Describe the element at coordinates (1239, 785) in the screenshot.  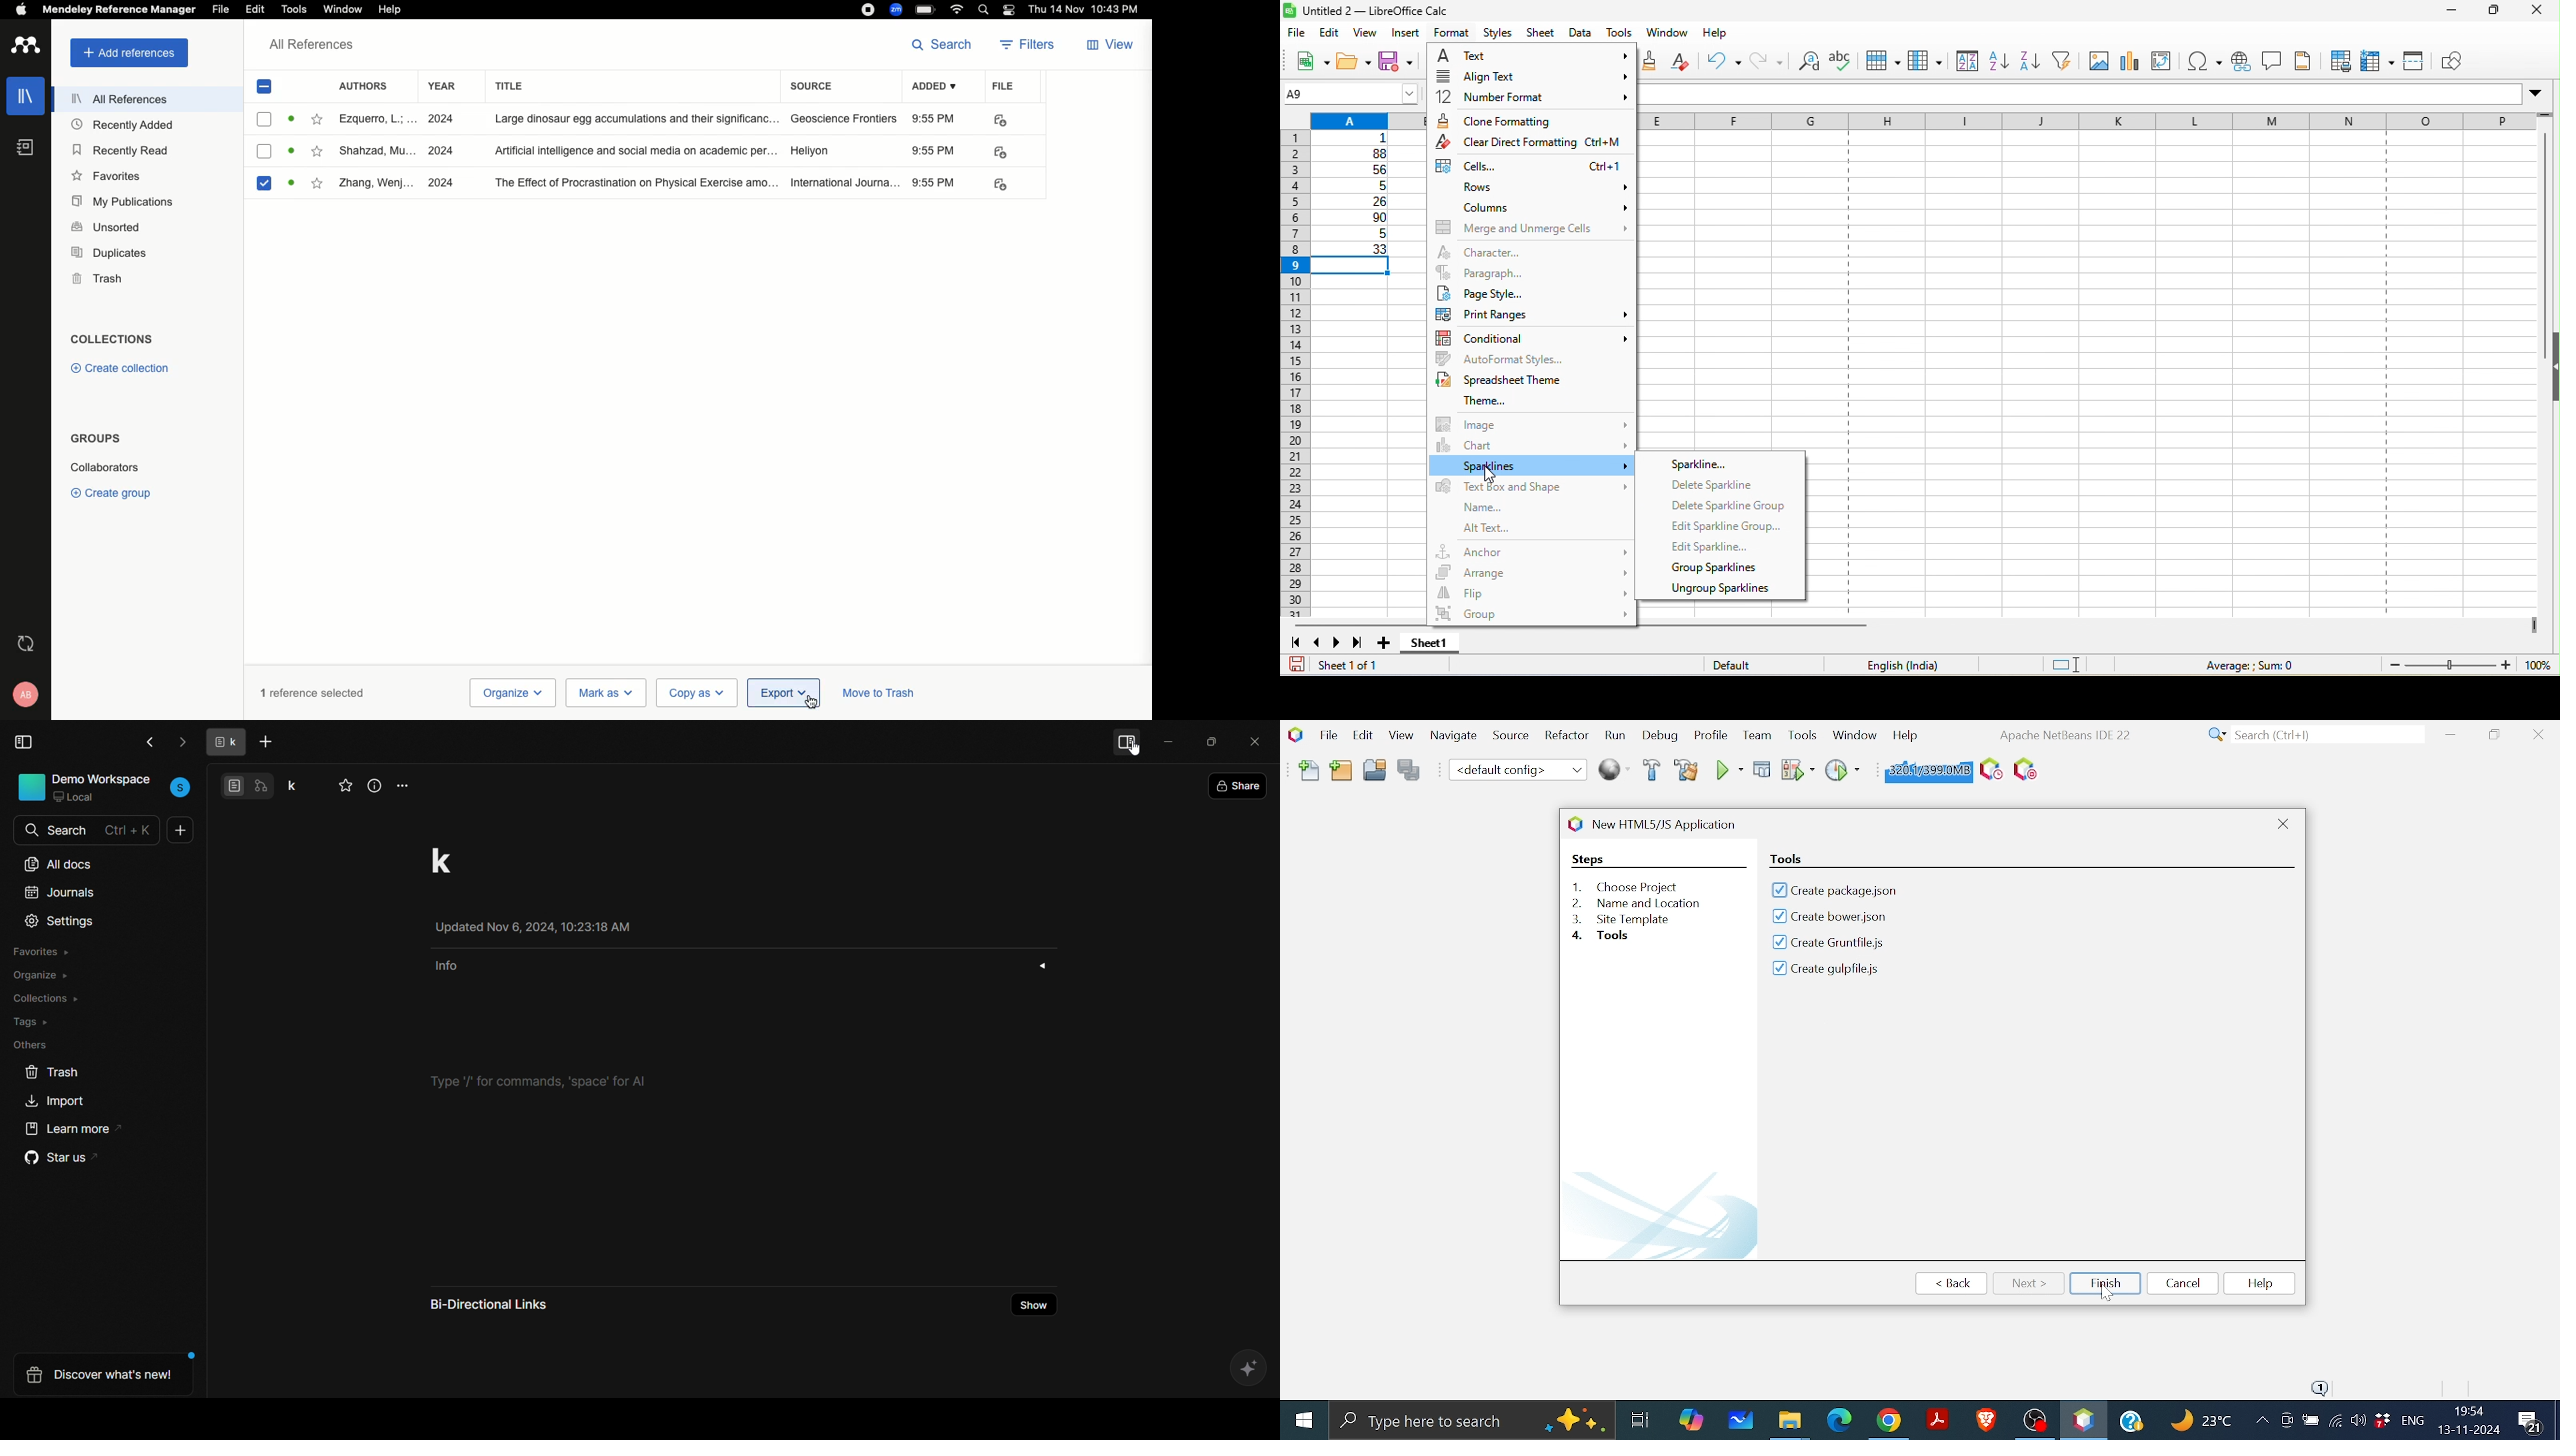
I see `share` at that location.